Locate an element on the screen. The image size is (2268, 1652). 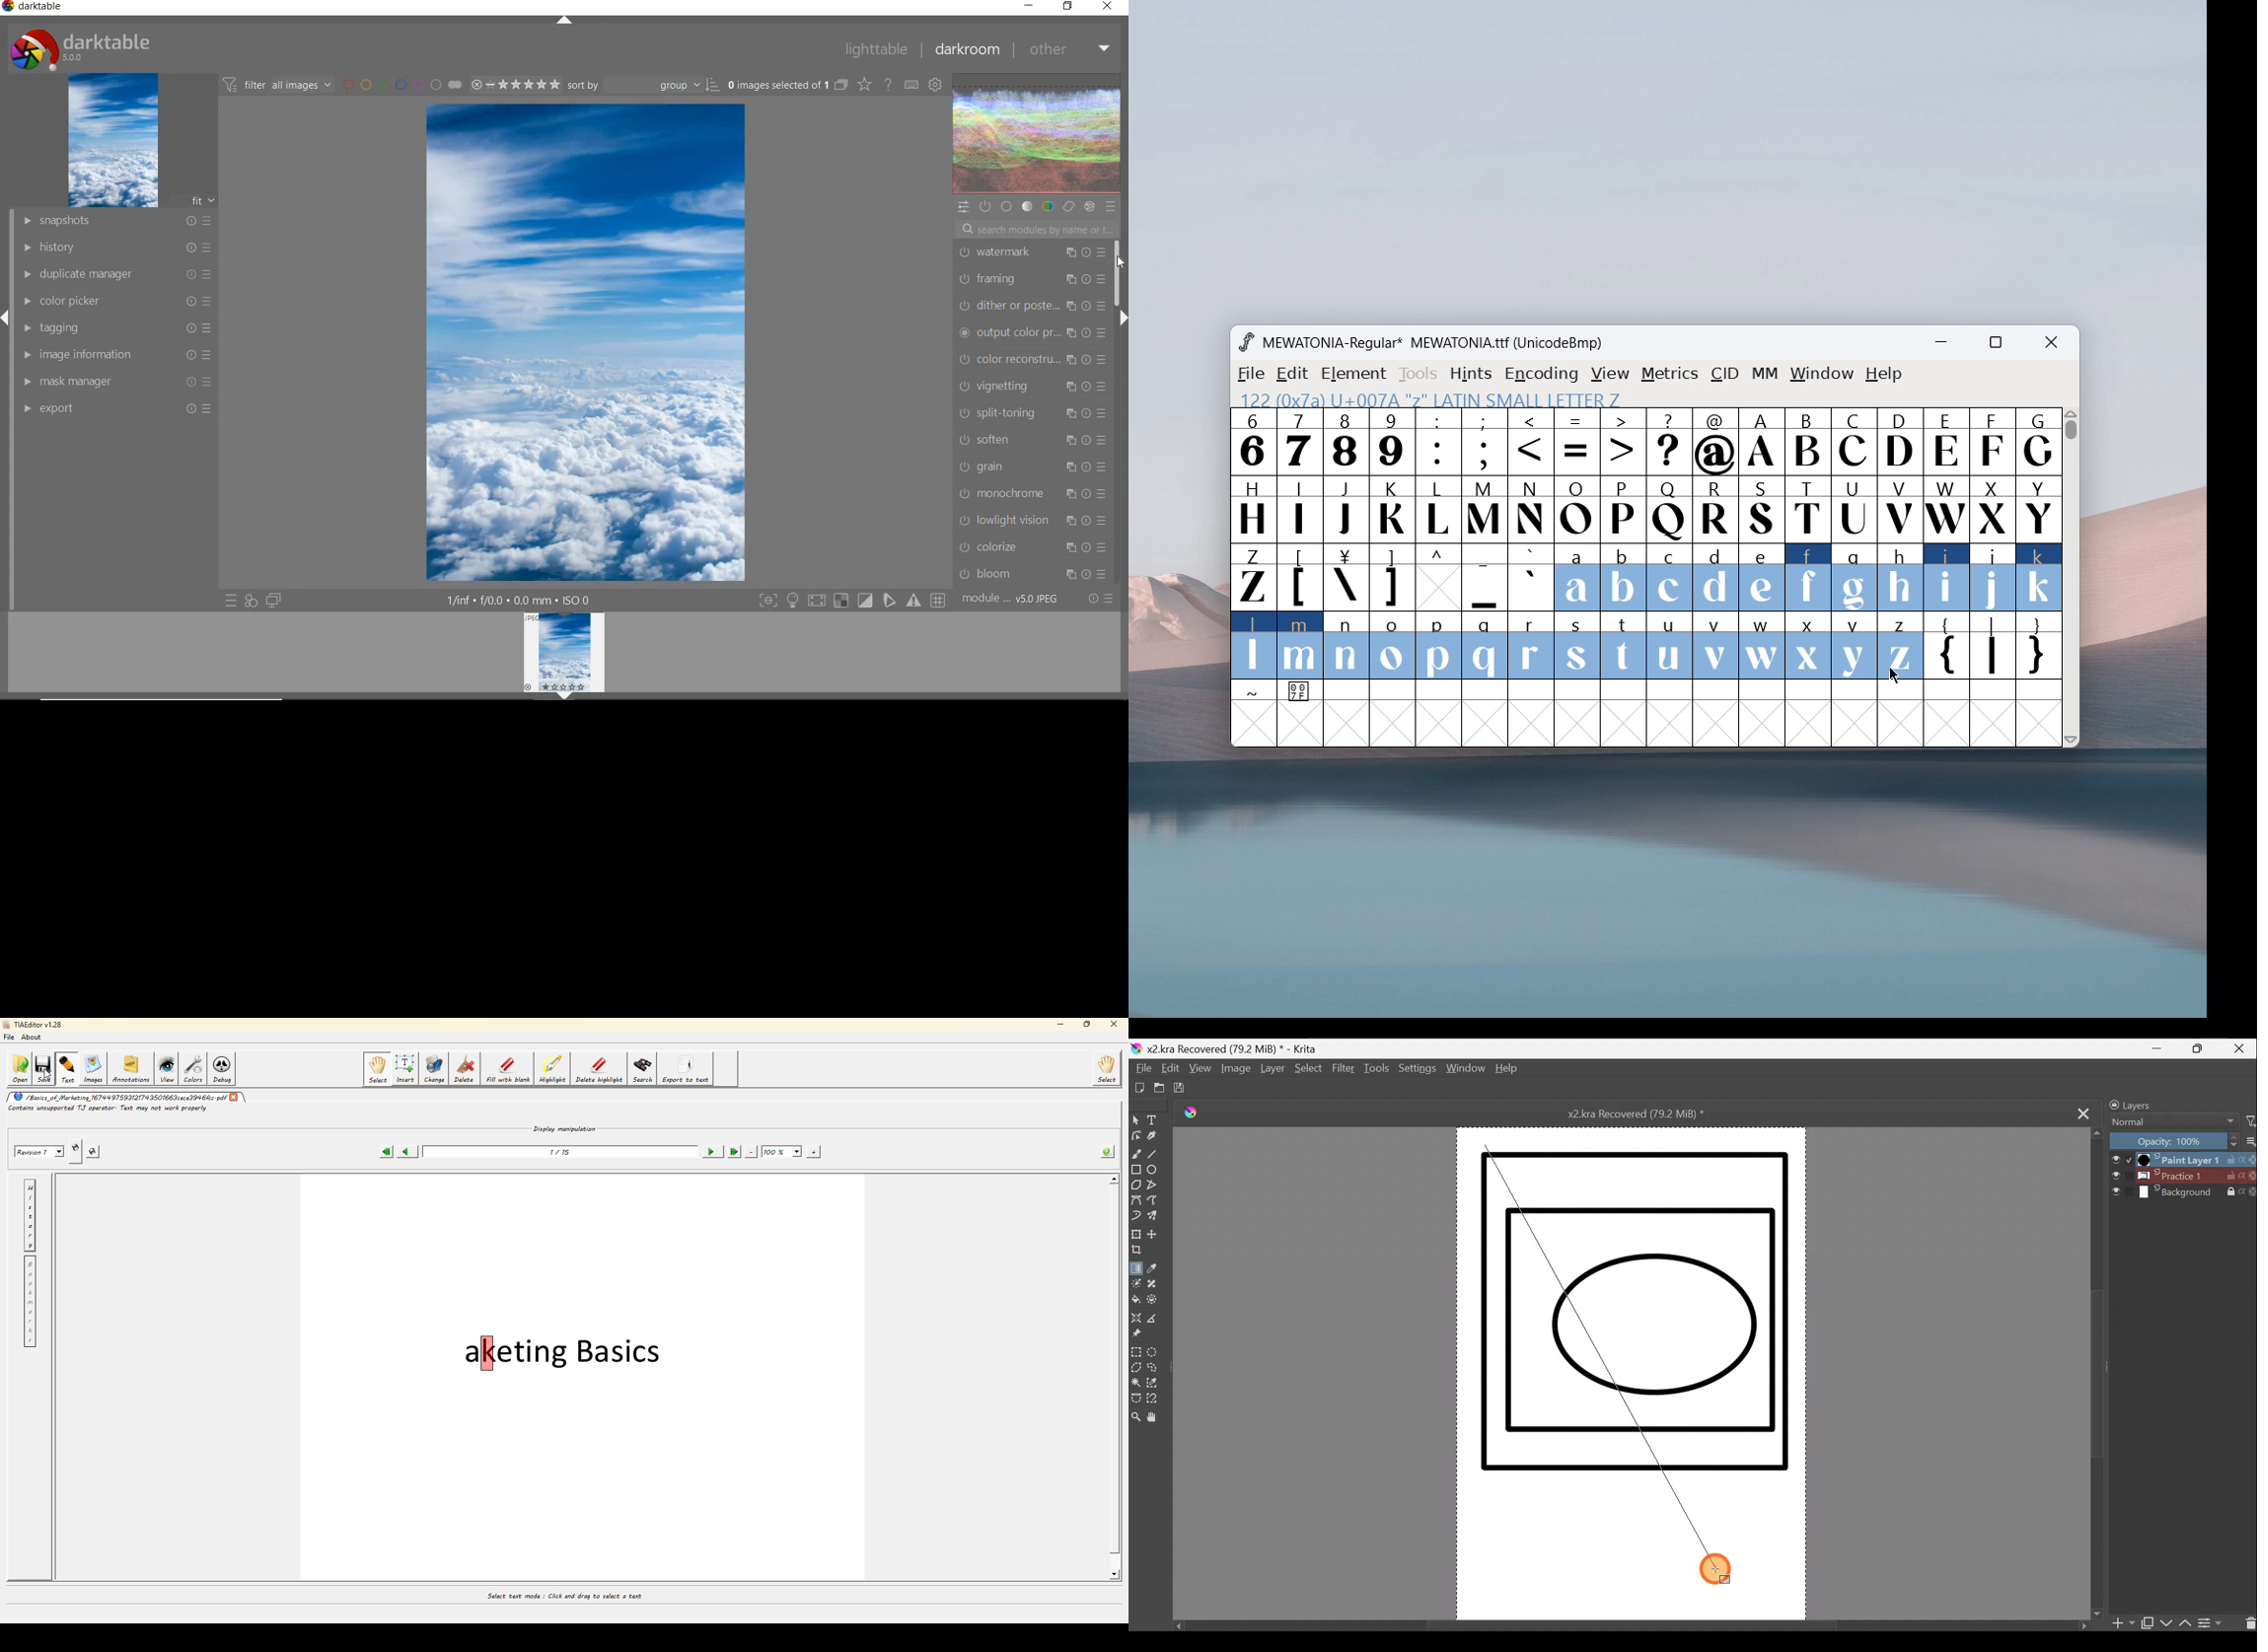
charachters is located at coordinates (1439, 510).